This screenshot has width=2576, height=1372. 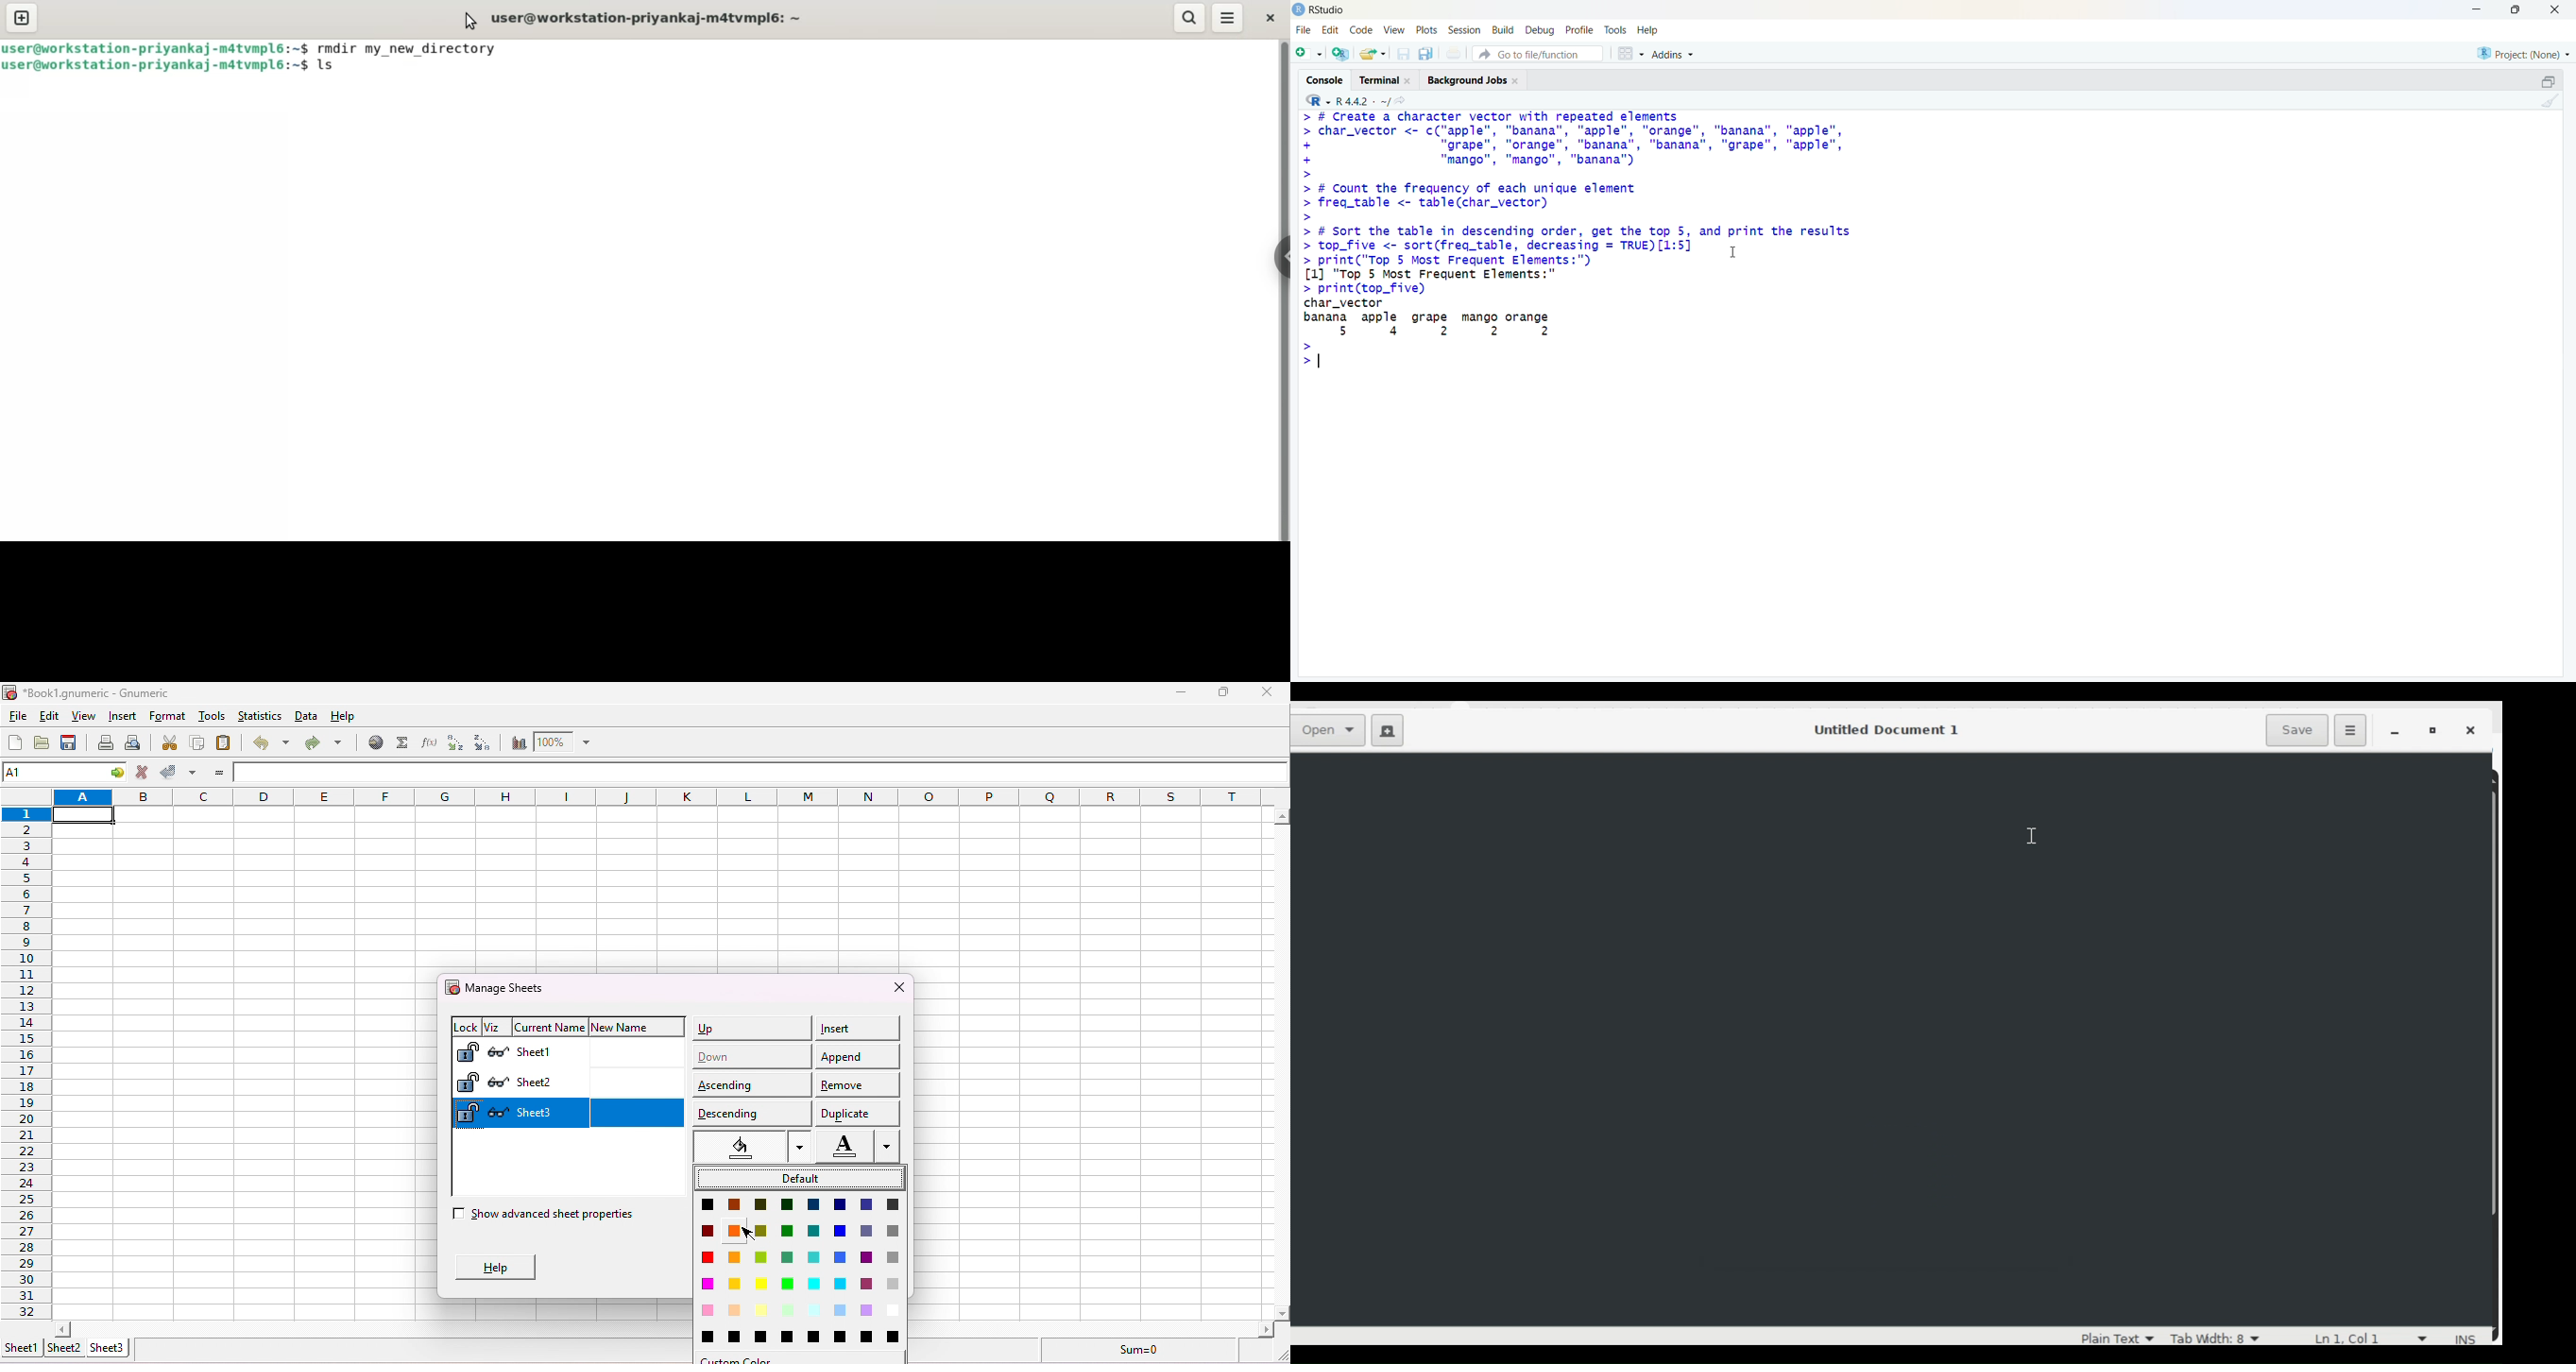 I want to click on Minimize, so click(x=2472, y=11).